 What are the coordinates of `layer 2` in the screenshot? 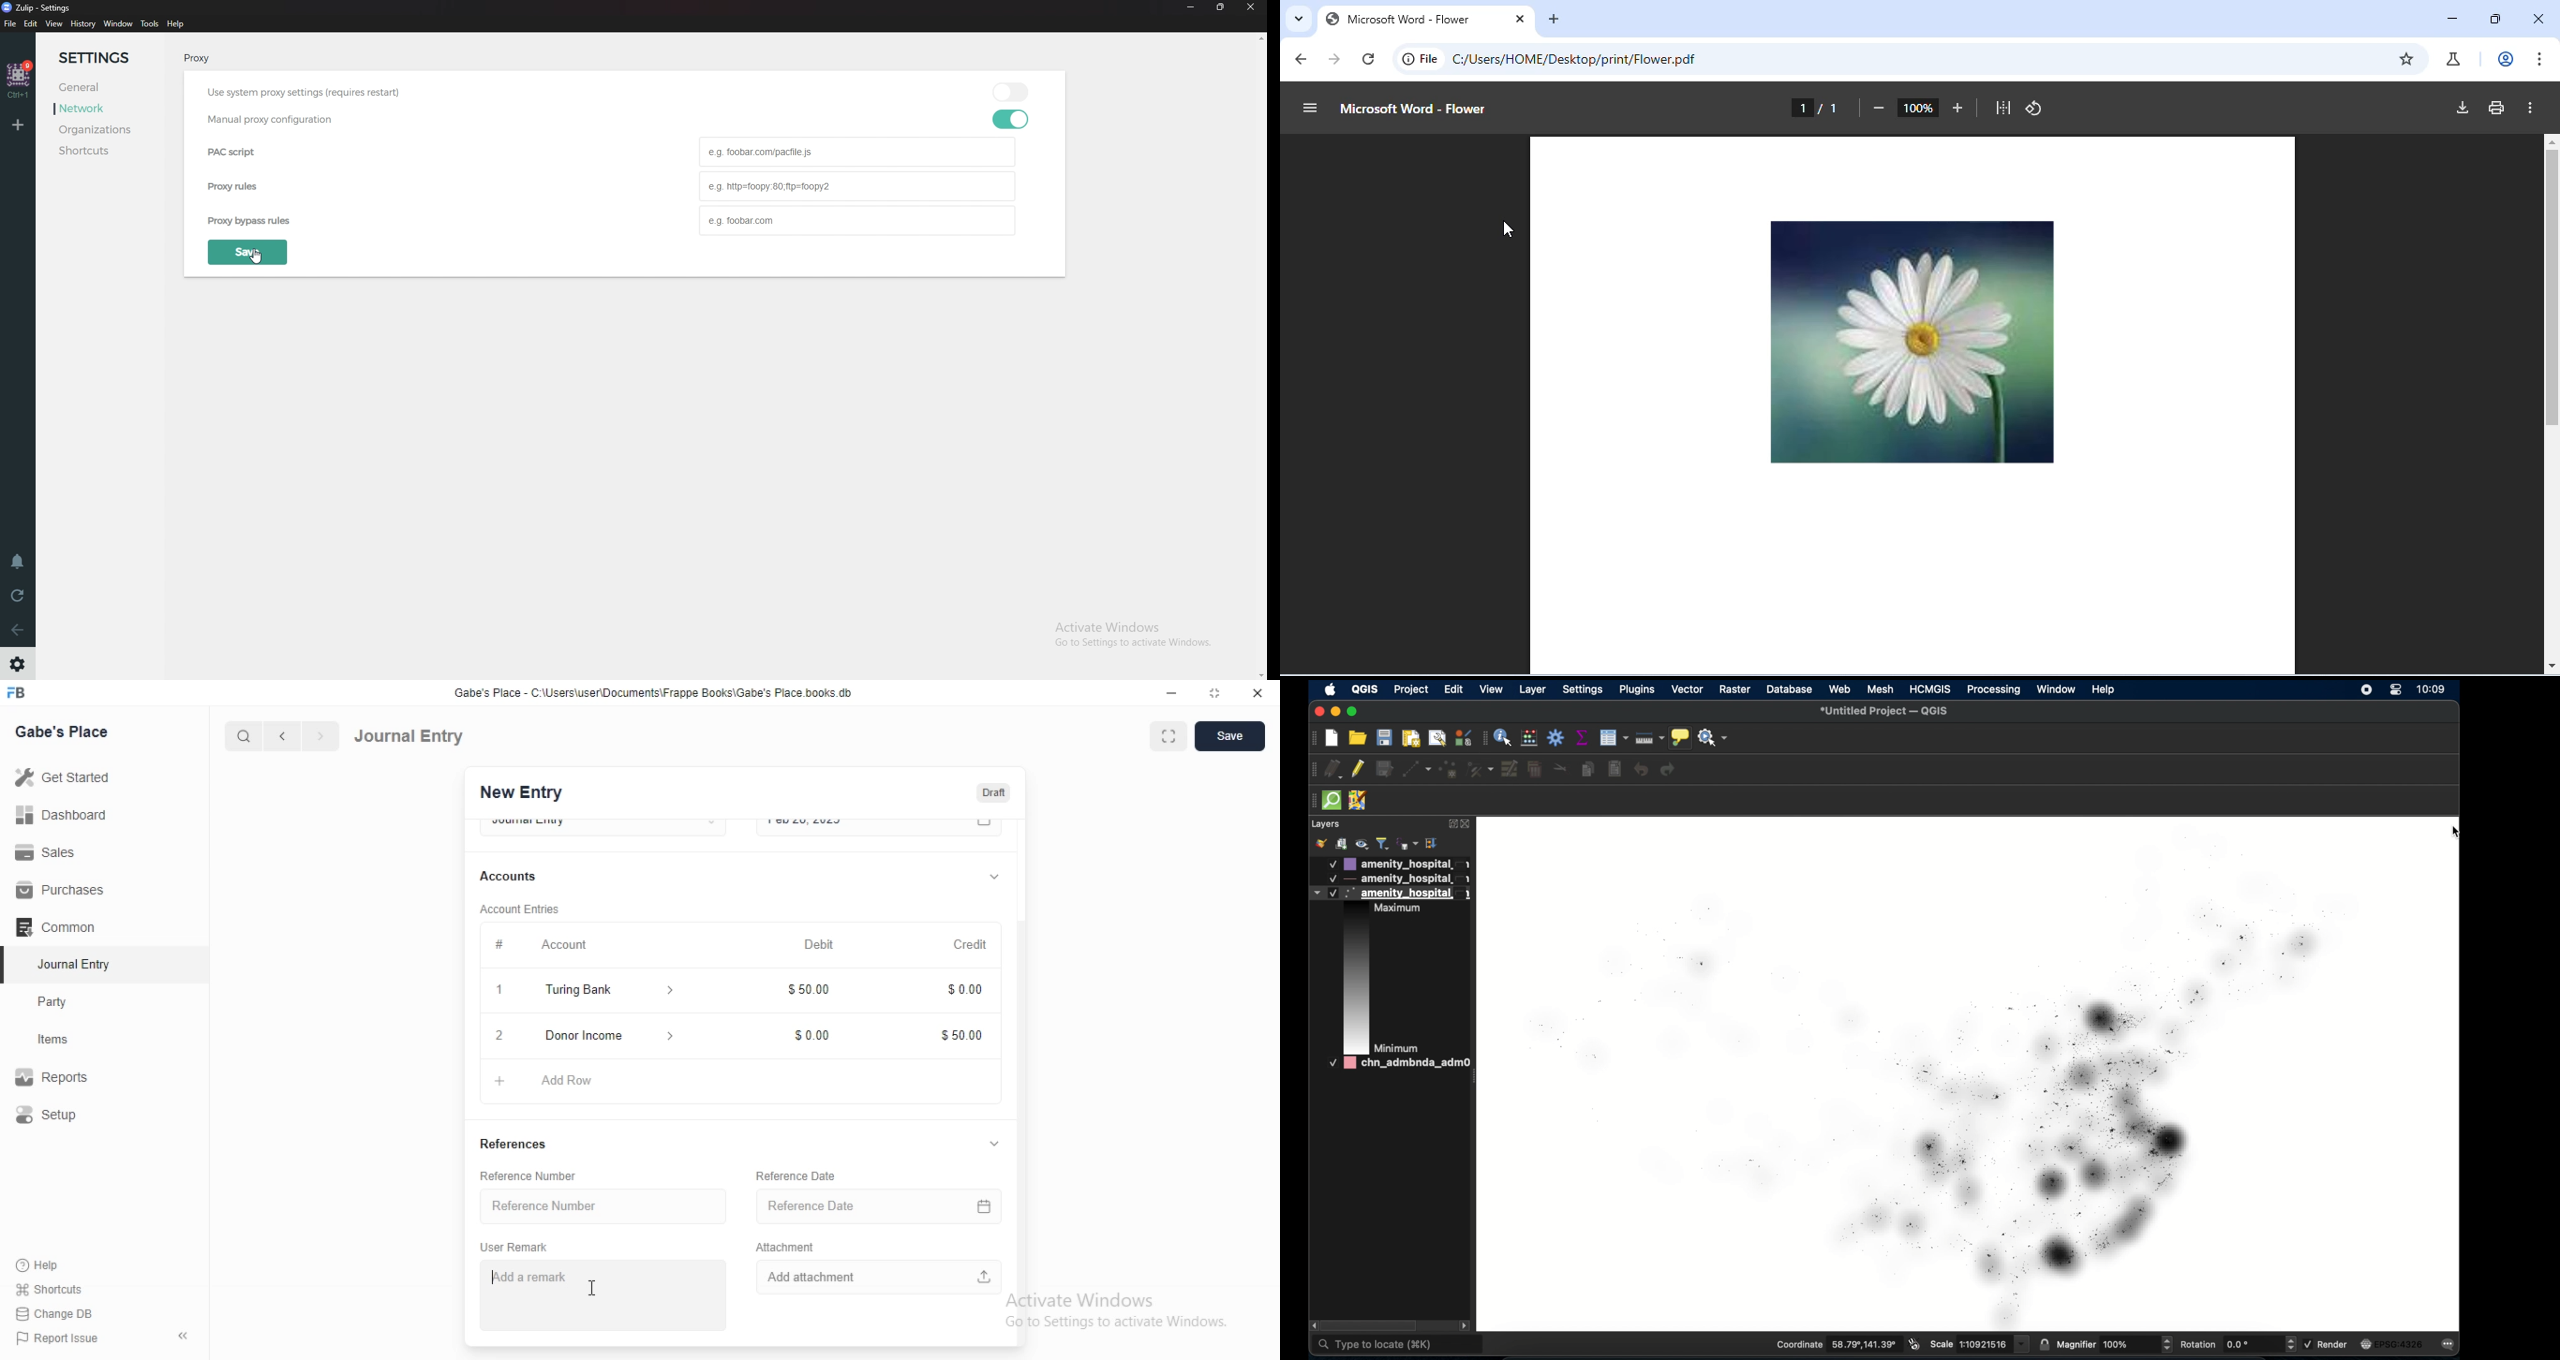 It's located at (1397, 879).